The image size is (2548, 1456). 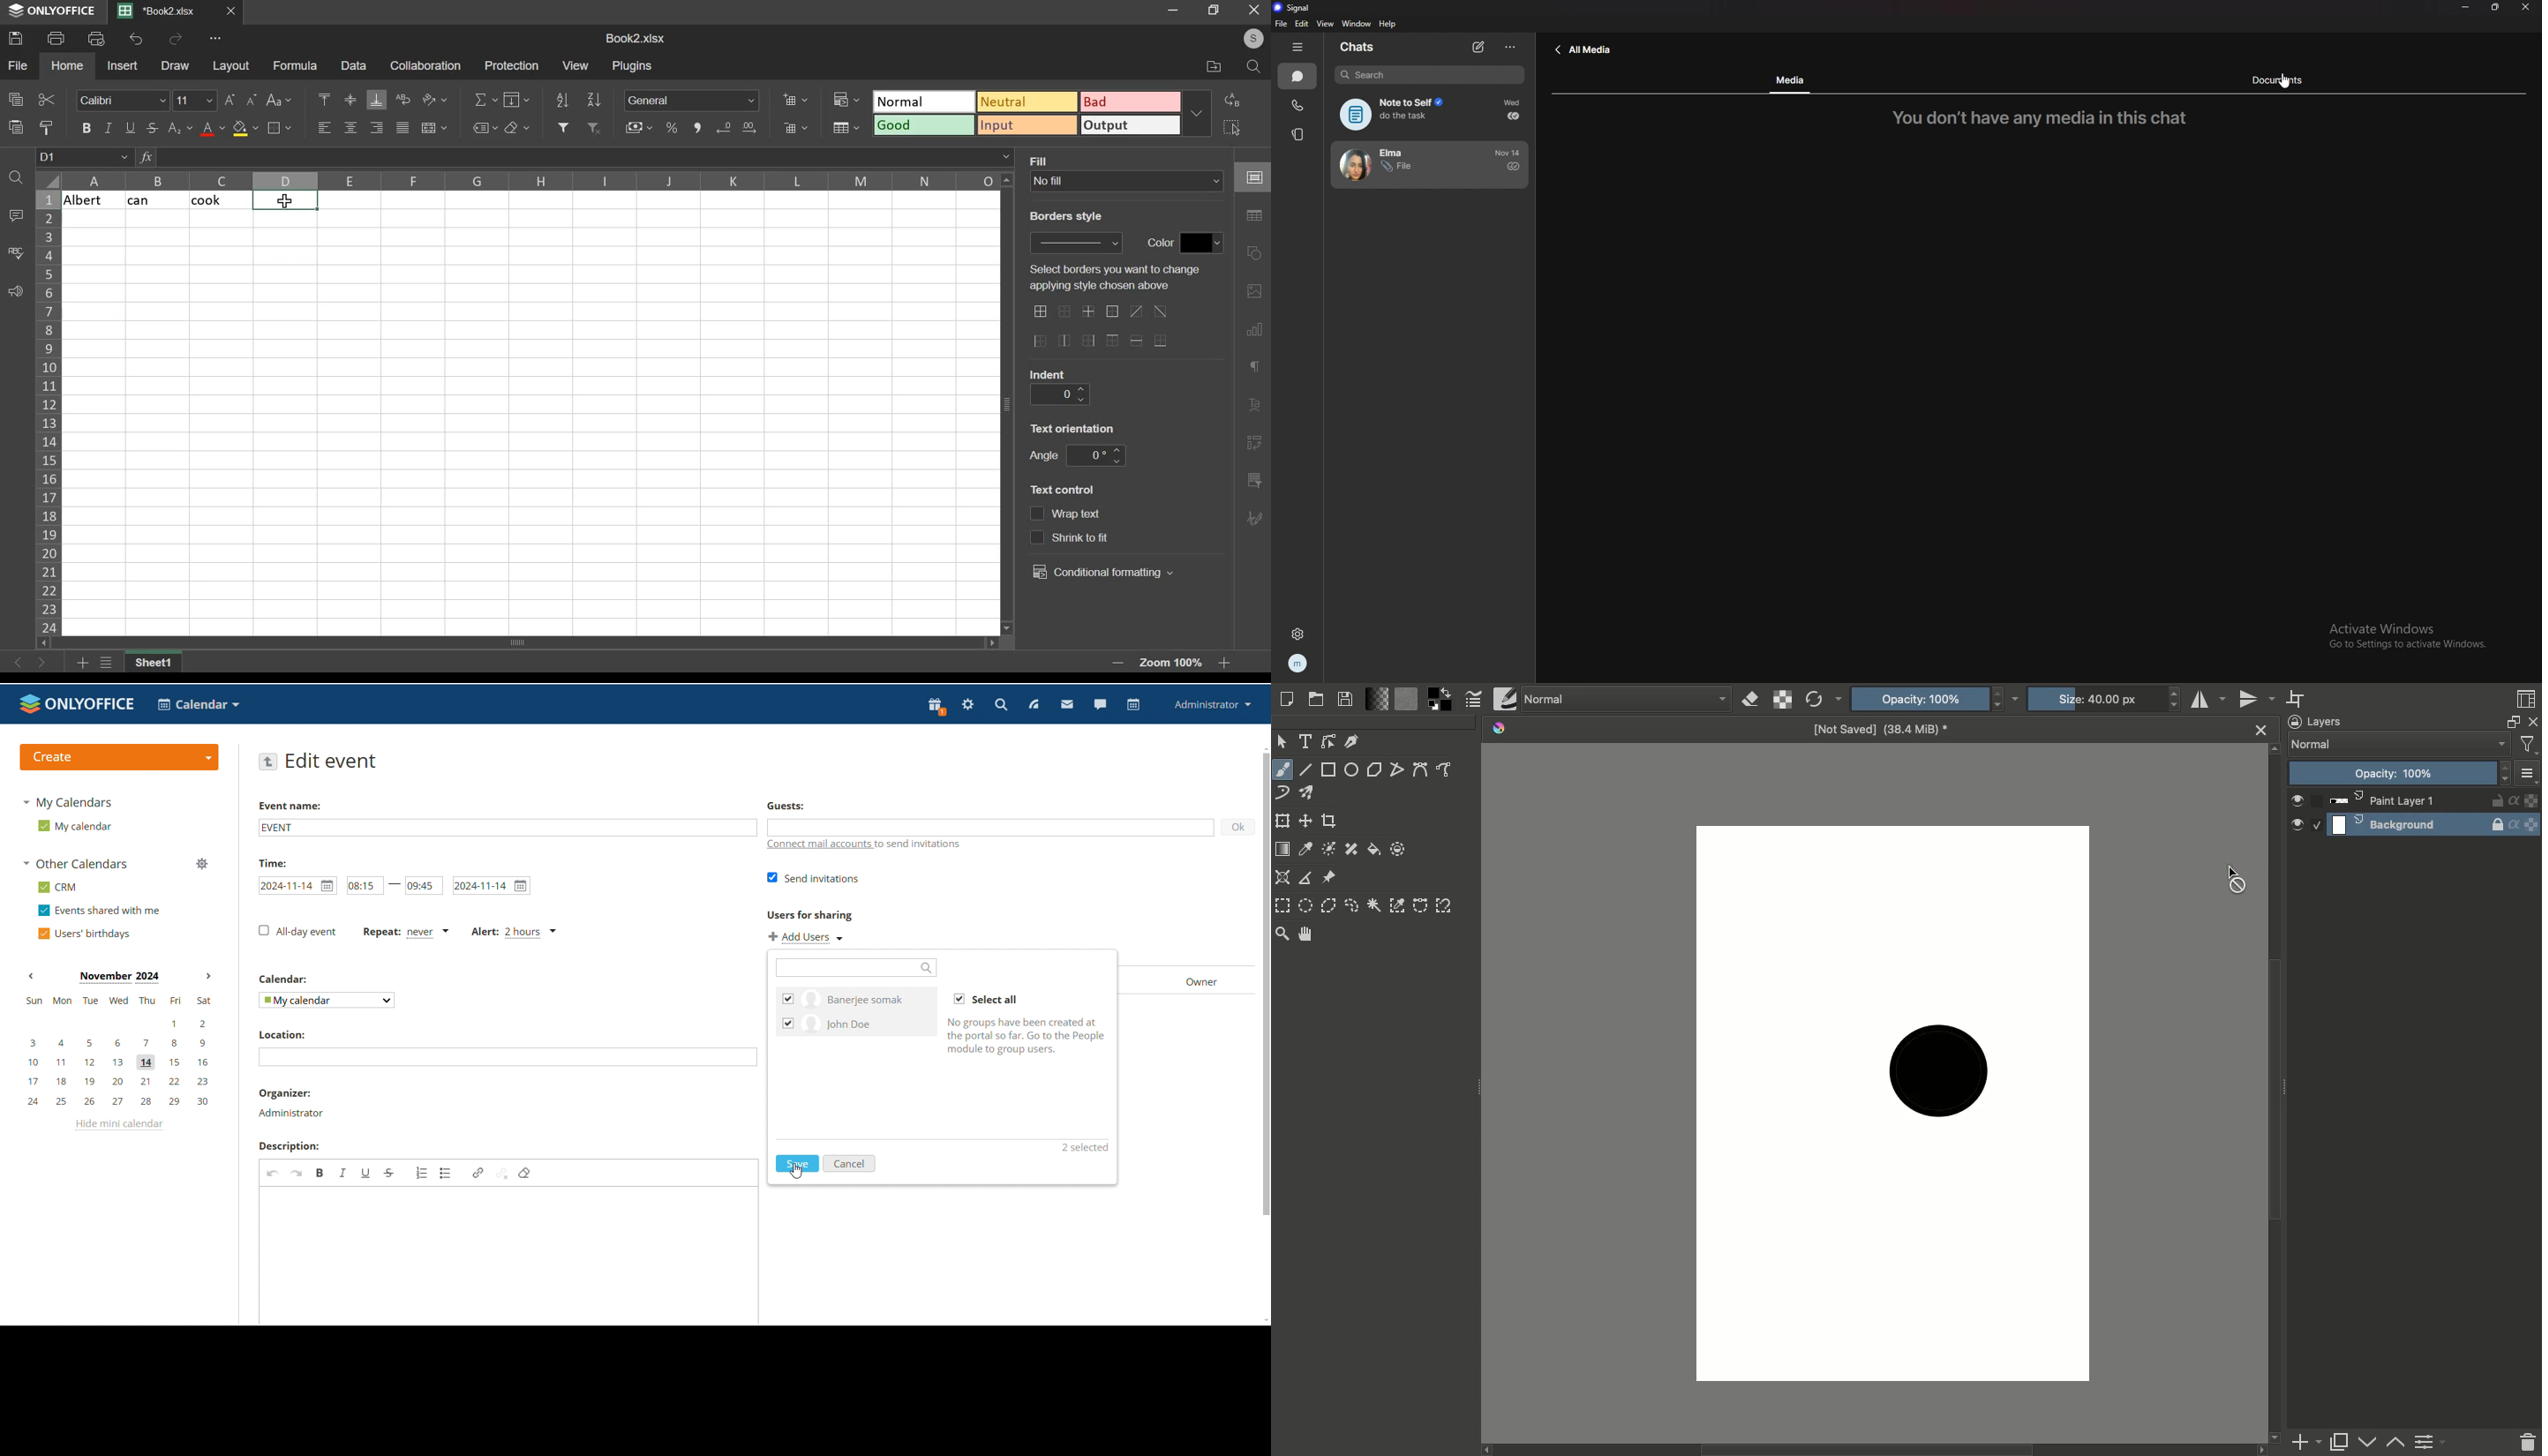 I want to click on Create, so click(x=1286, y=701).